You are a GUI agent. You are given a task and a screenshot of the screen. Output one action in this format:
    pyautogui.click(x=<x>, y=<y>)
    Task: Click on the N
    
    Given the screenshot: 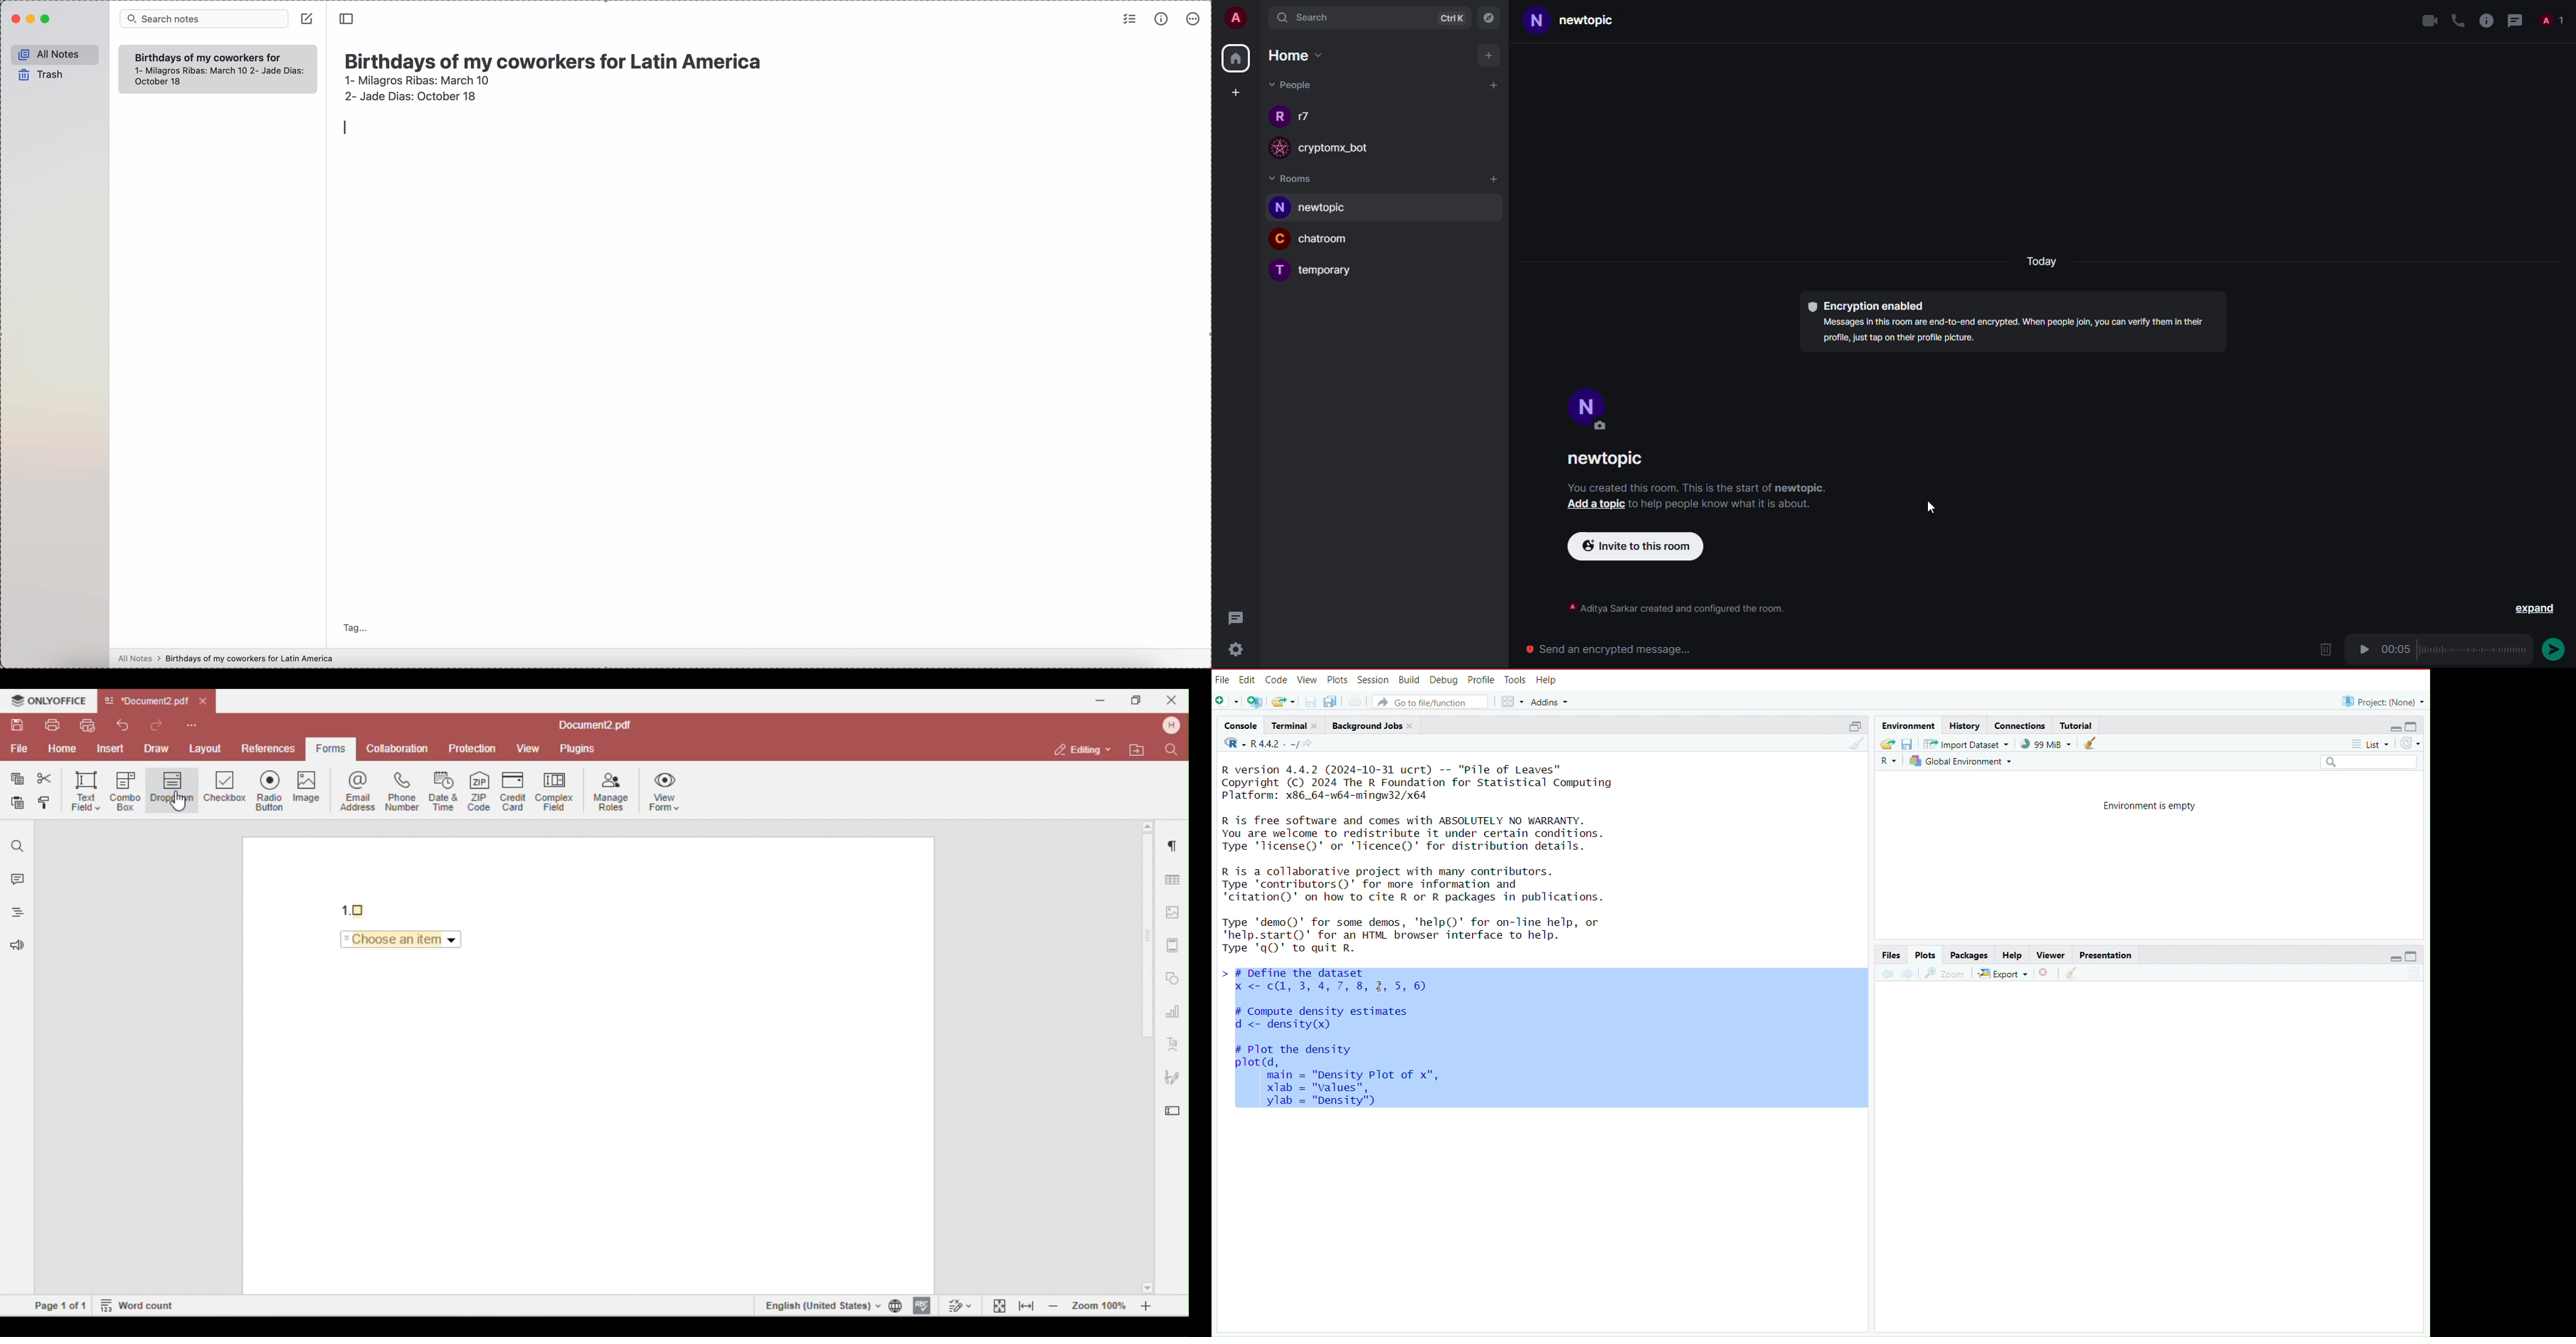 What is the action you would take?
    pyautogui.click(x=1280, y=208)
    